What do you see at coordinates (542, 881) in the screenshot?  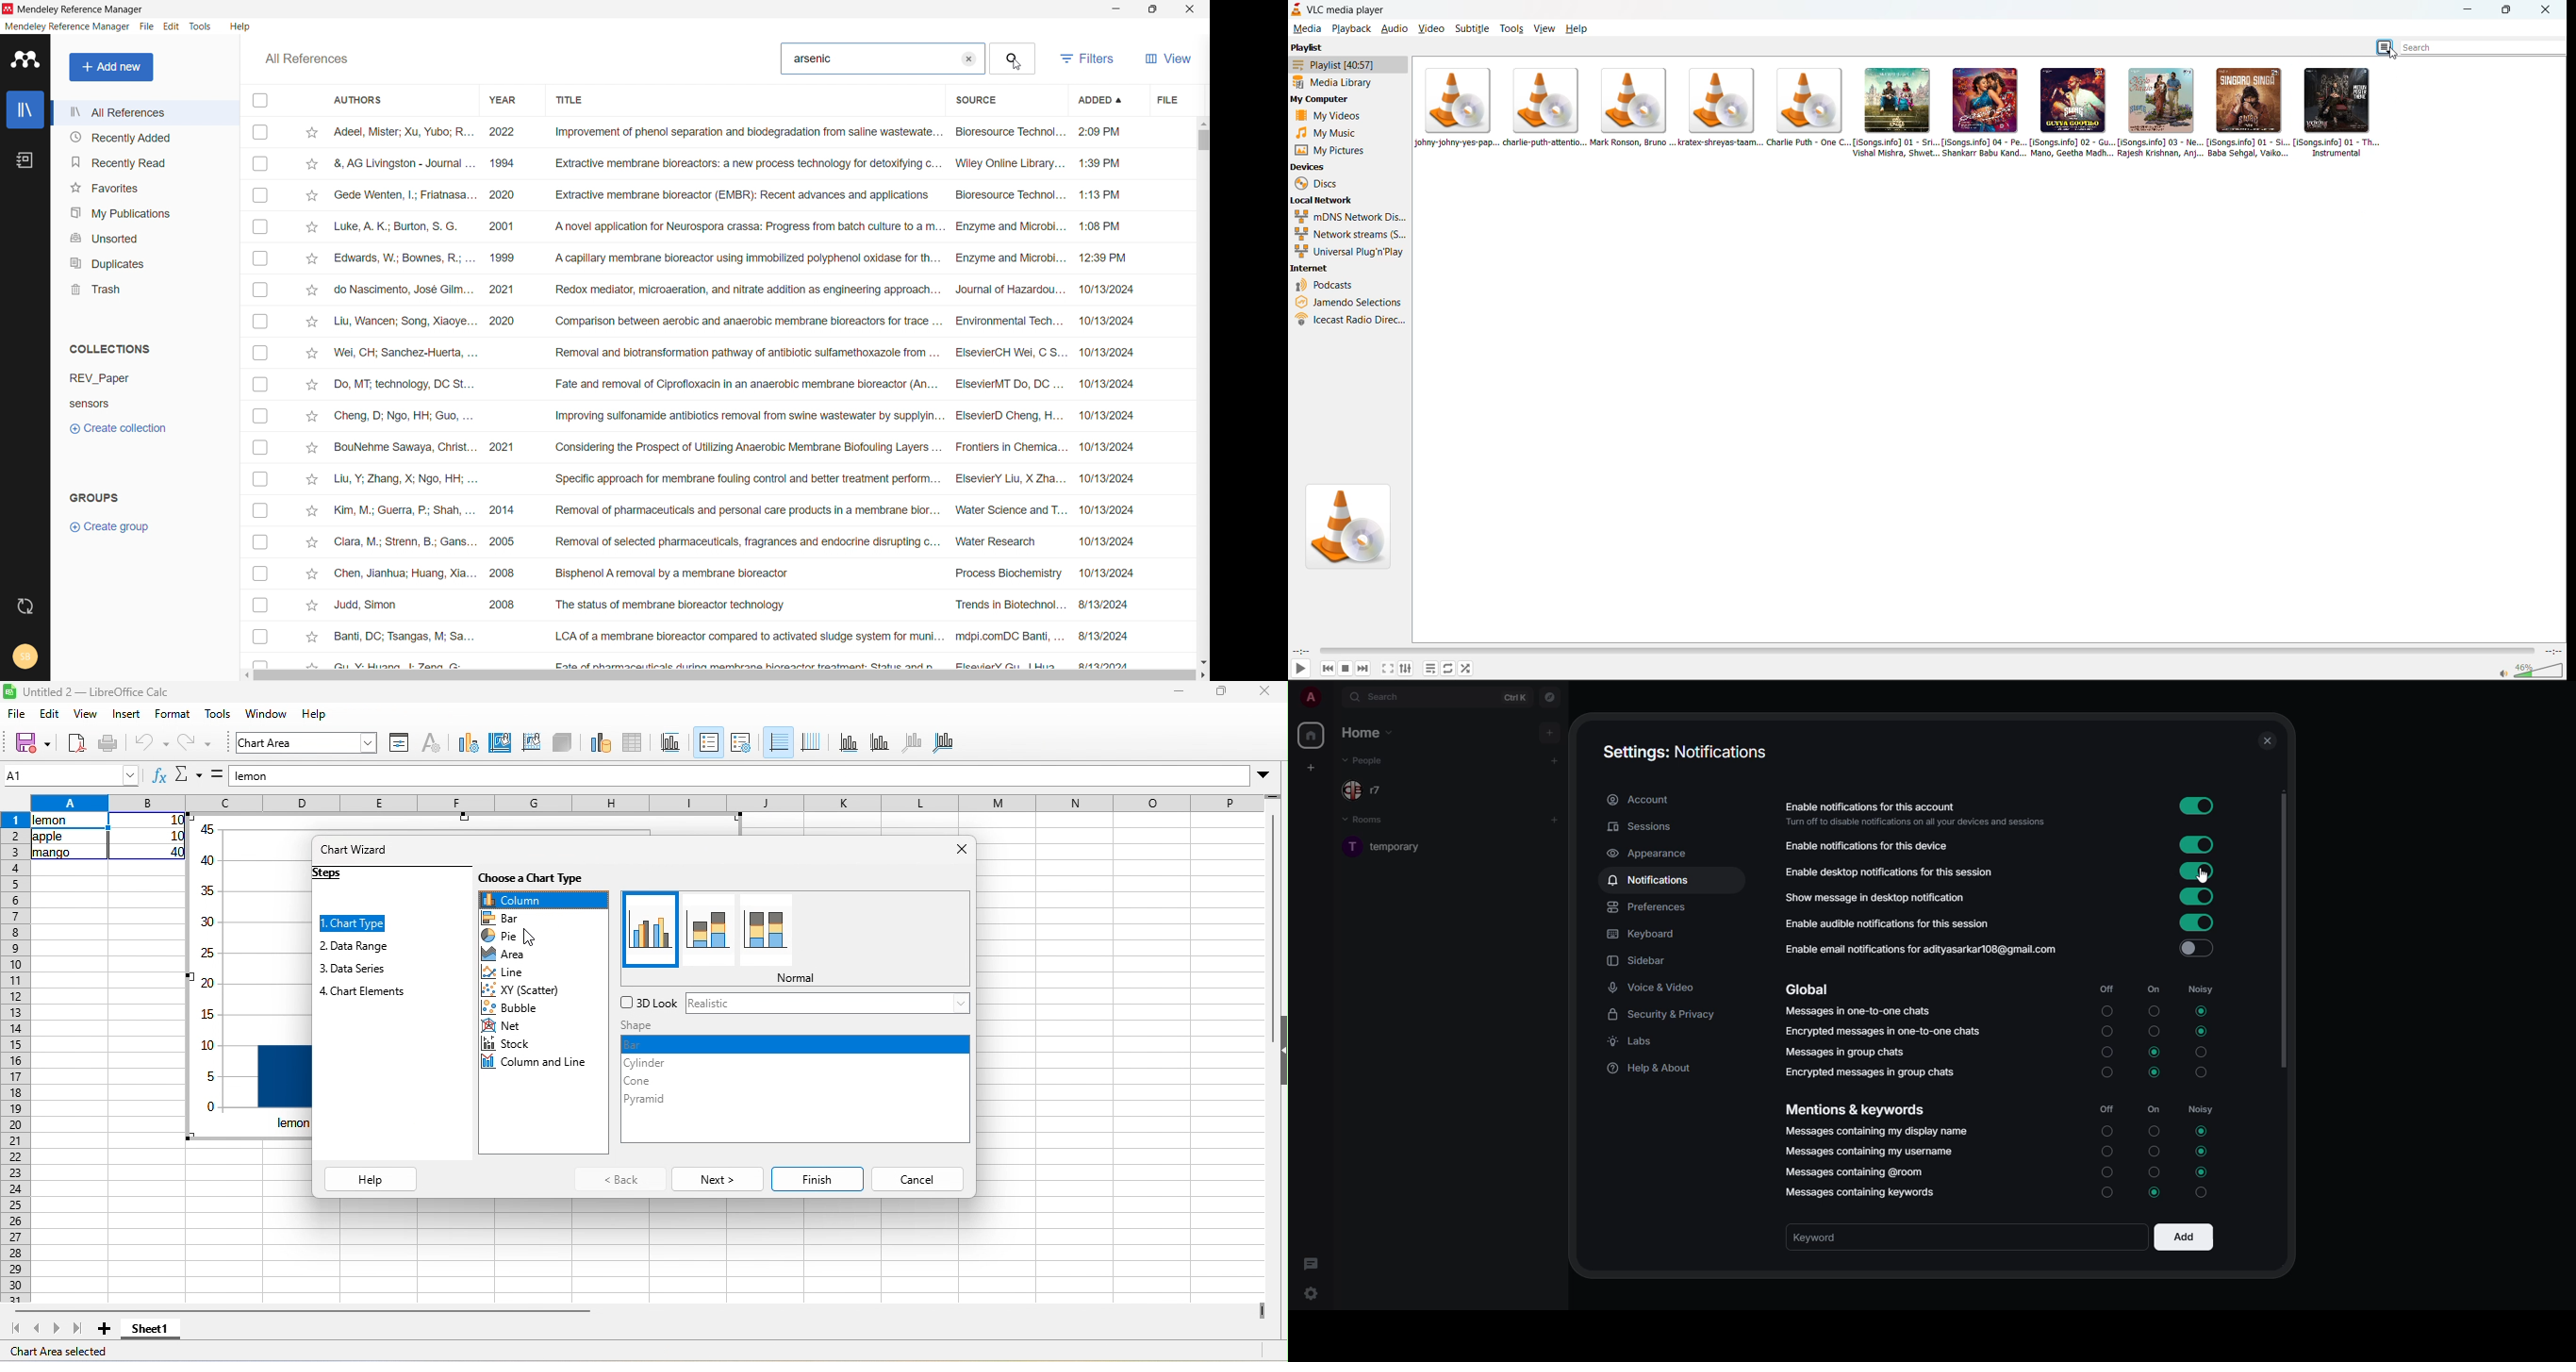 I see `choose a chart type` at bounding box center [542, 881].